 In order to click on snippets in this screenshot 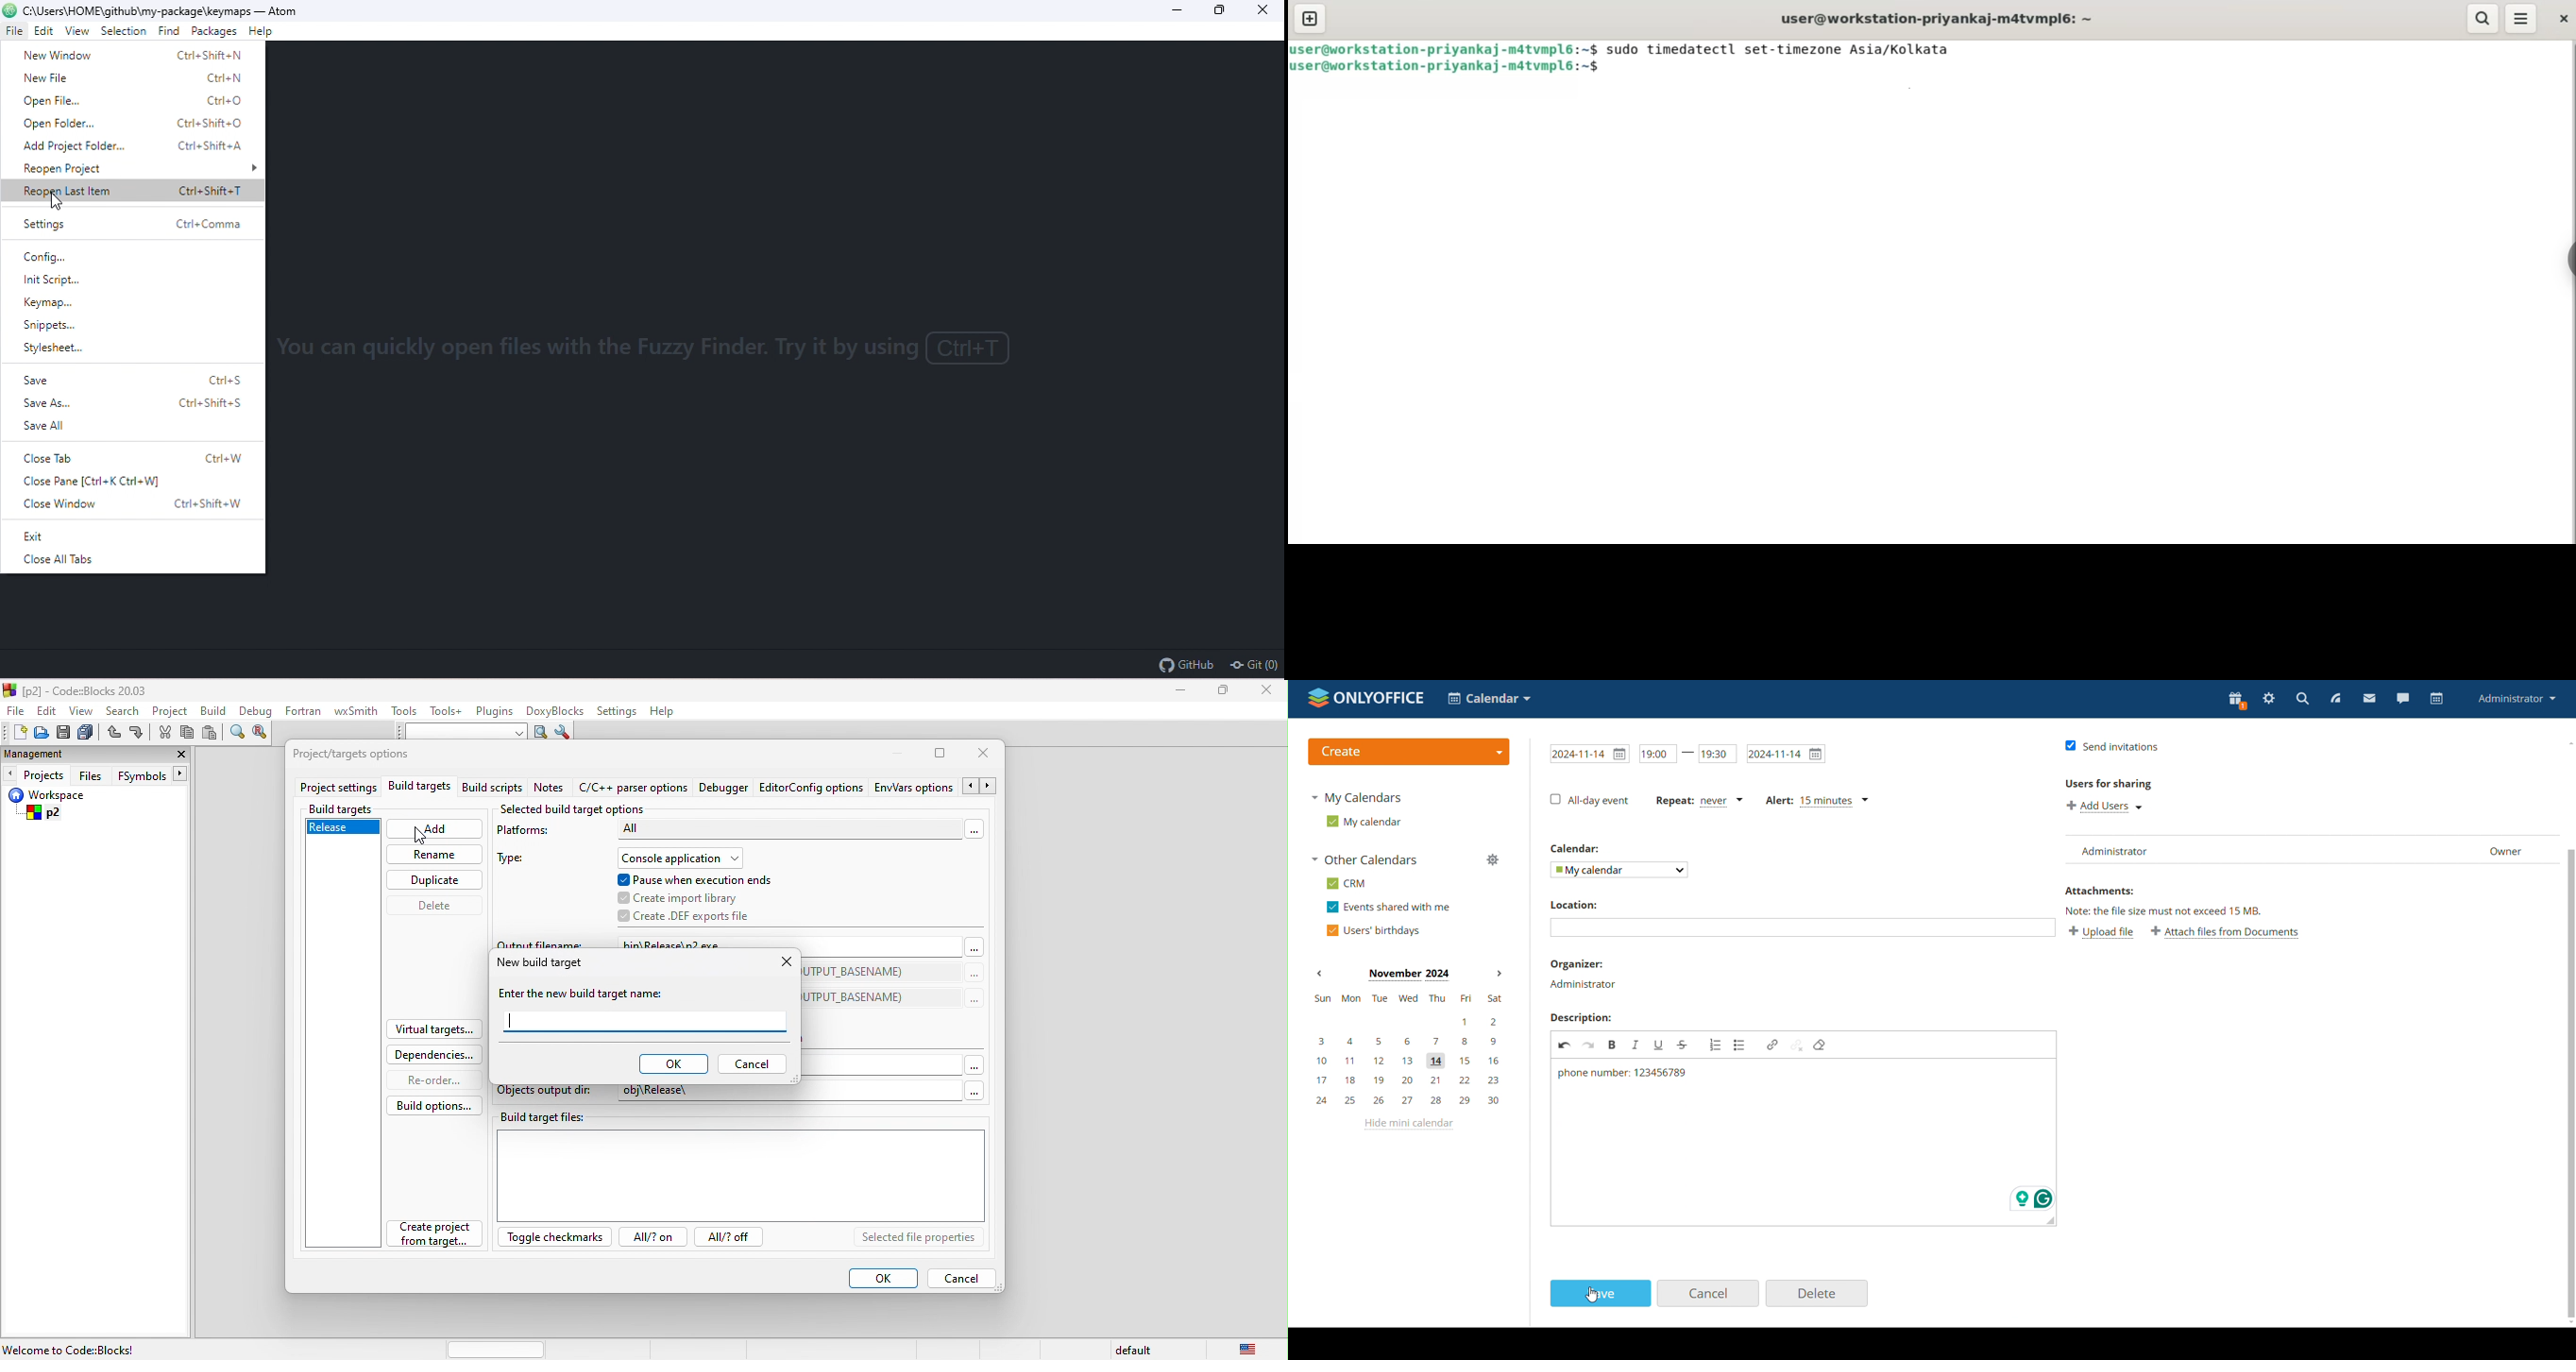, I will do `click(131, 327)`.